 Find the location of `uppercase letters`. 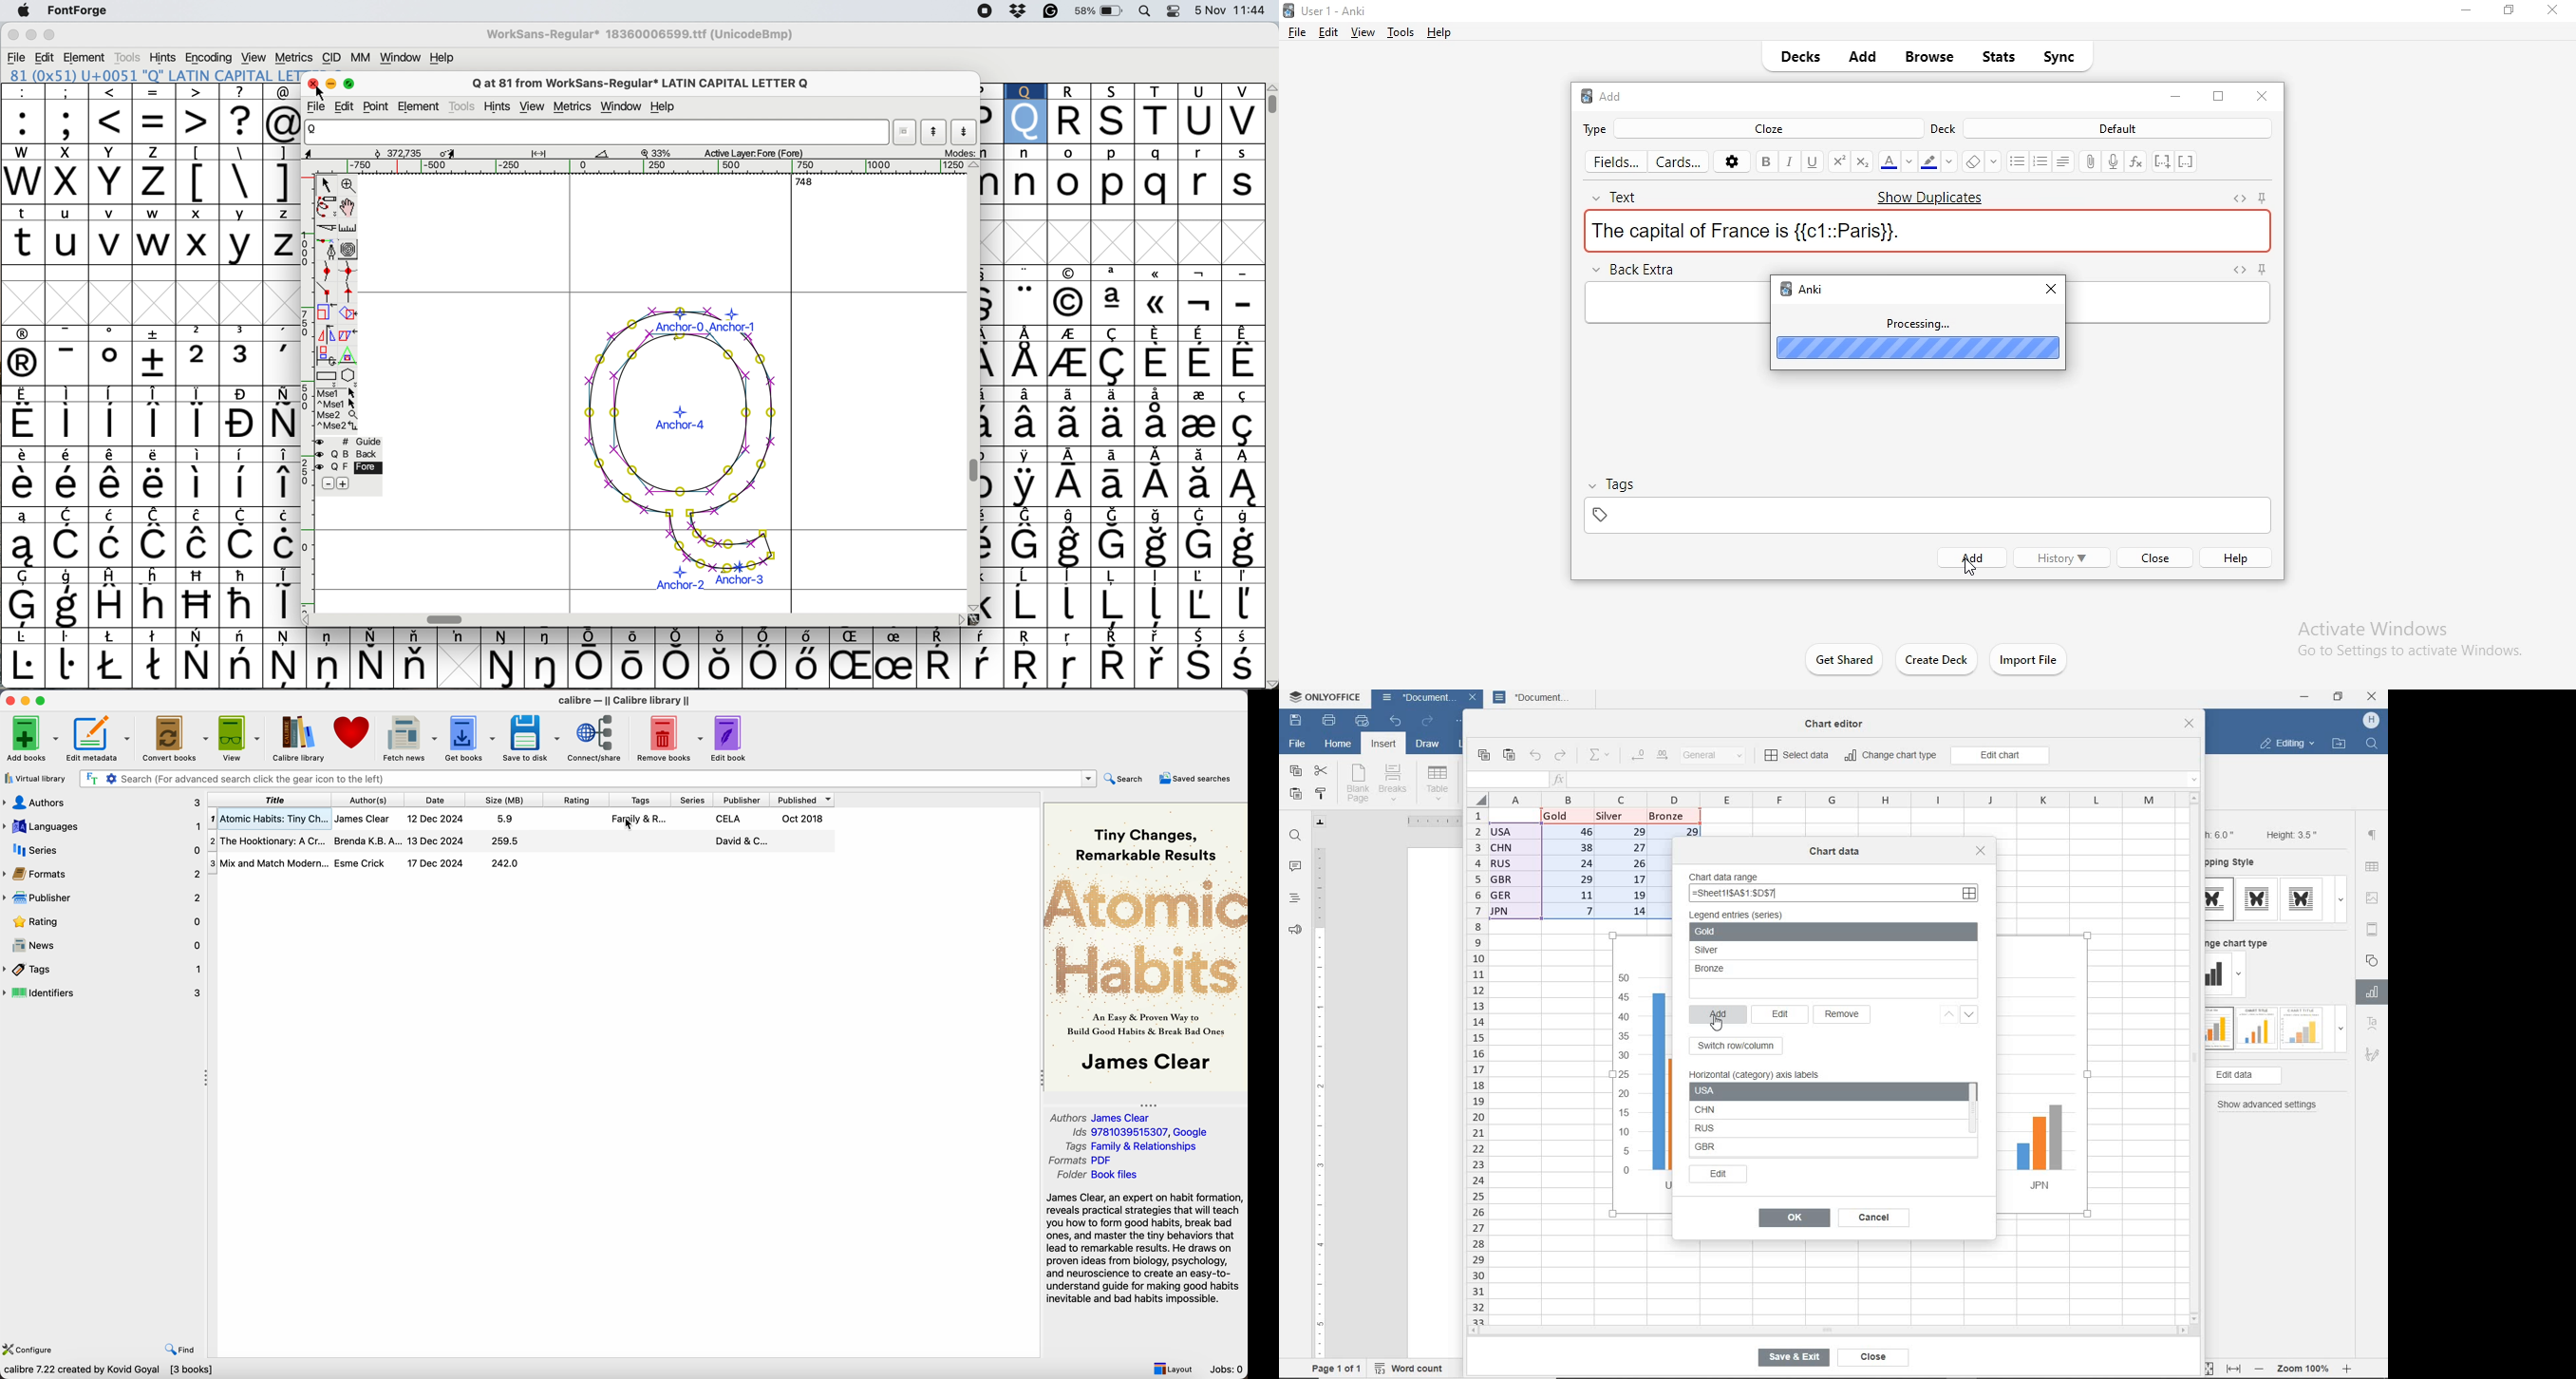

uppercase letters is located at coordinates (96, 184).